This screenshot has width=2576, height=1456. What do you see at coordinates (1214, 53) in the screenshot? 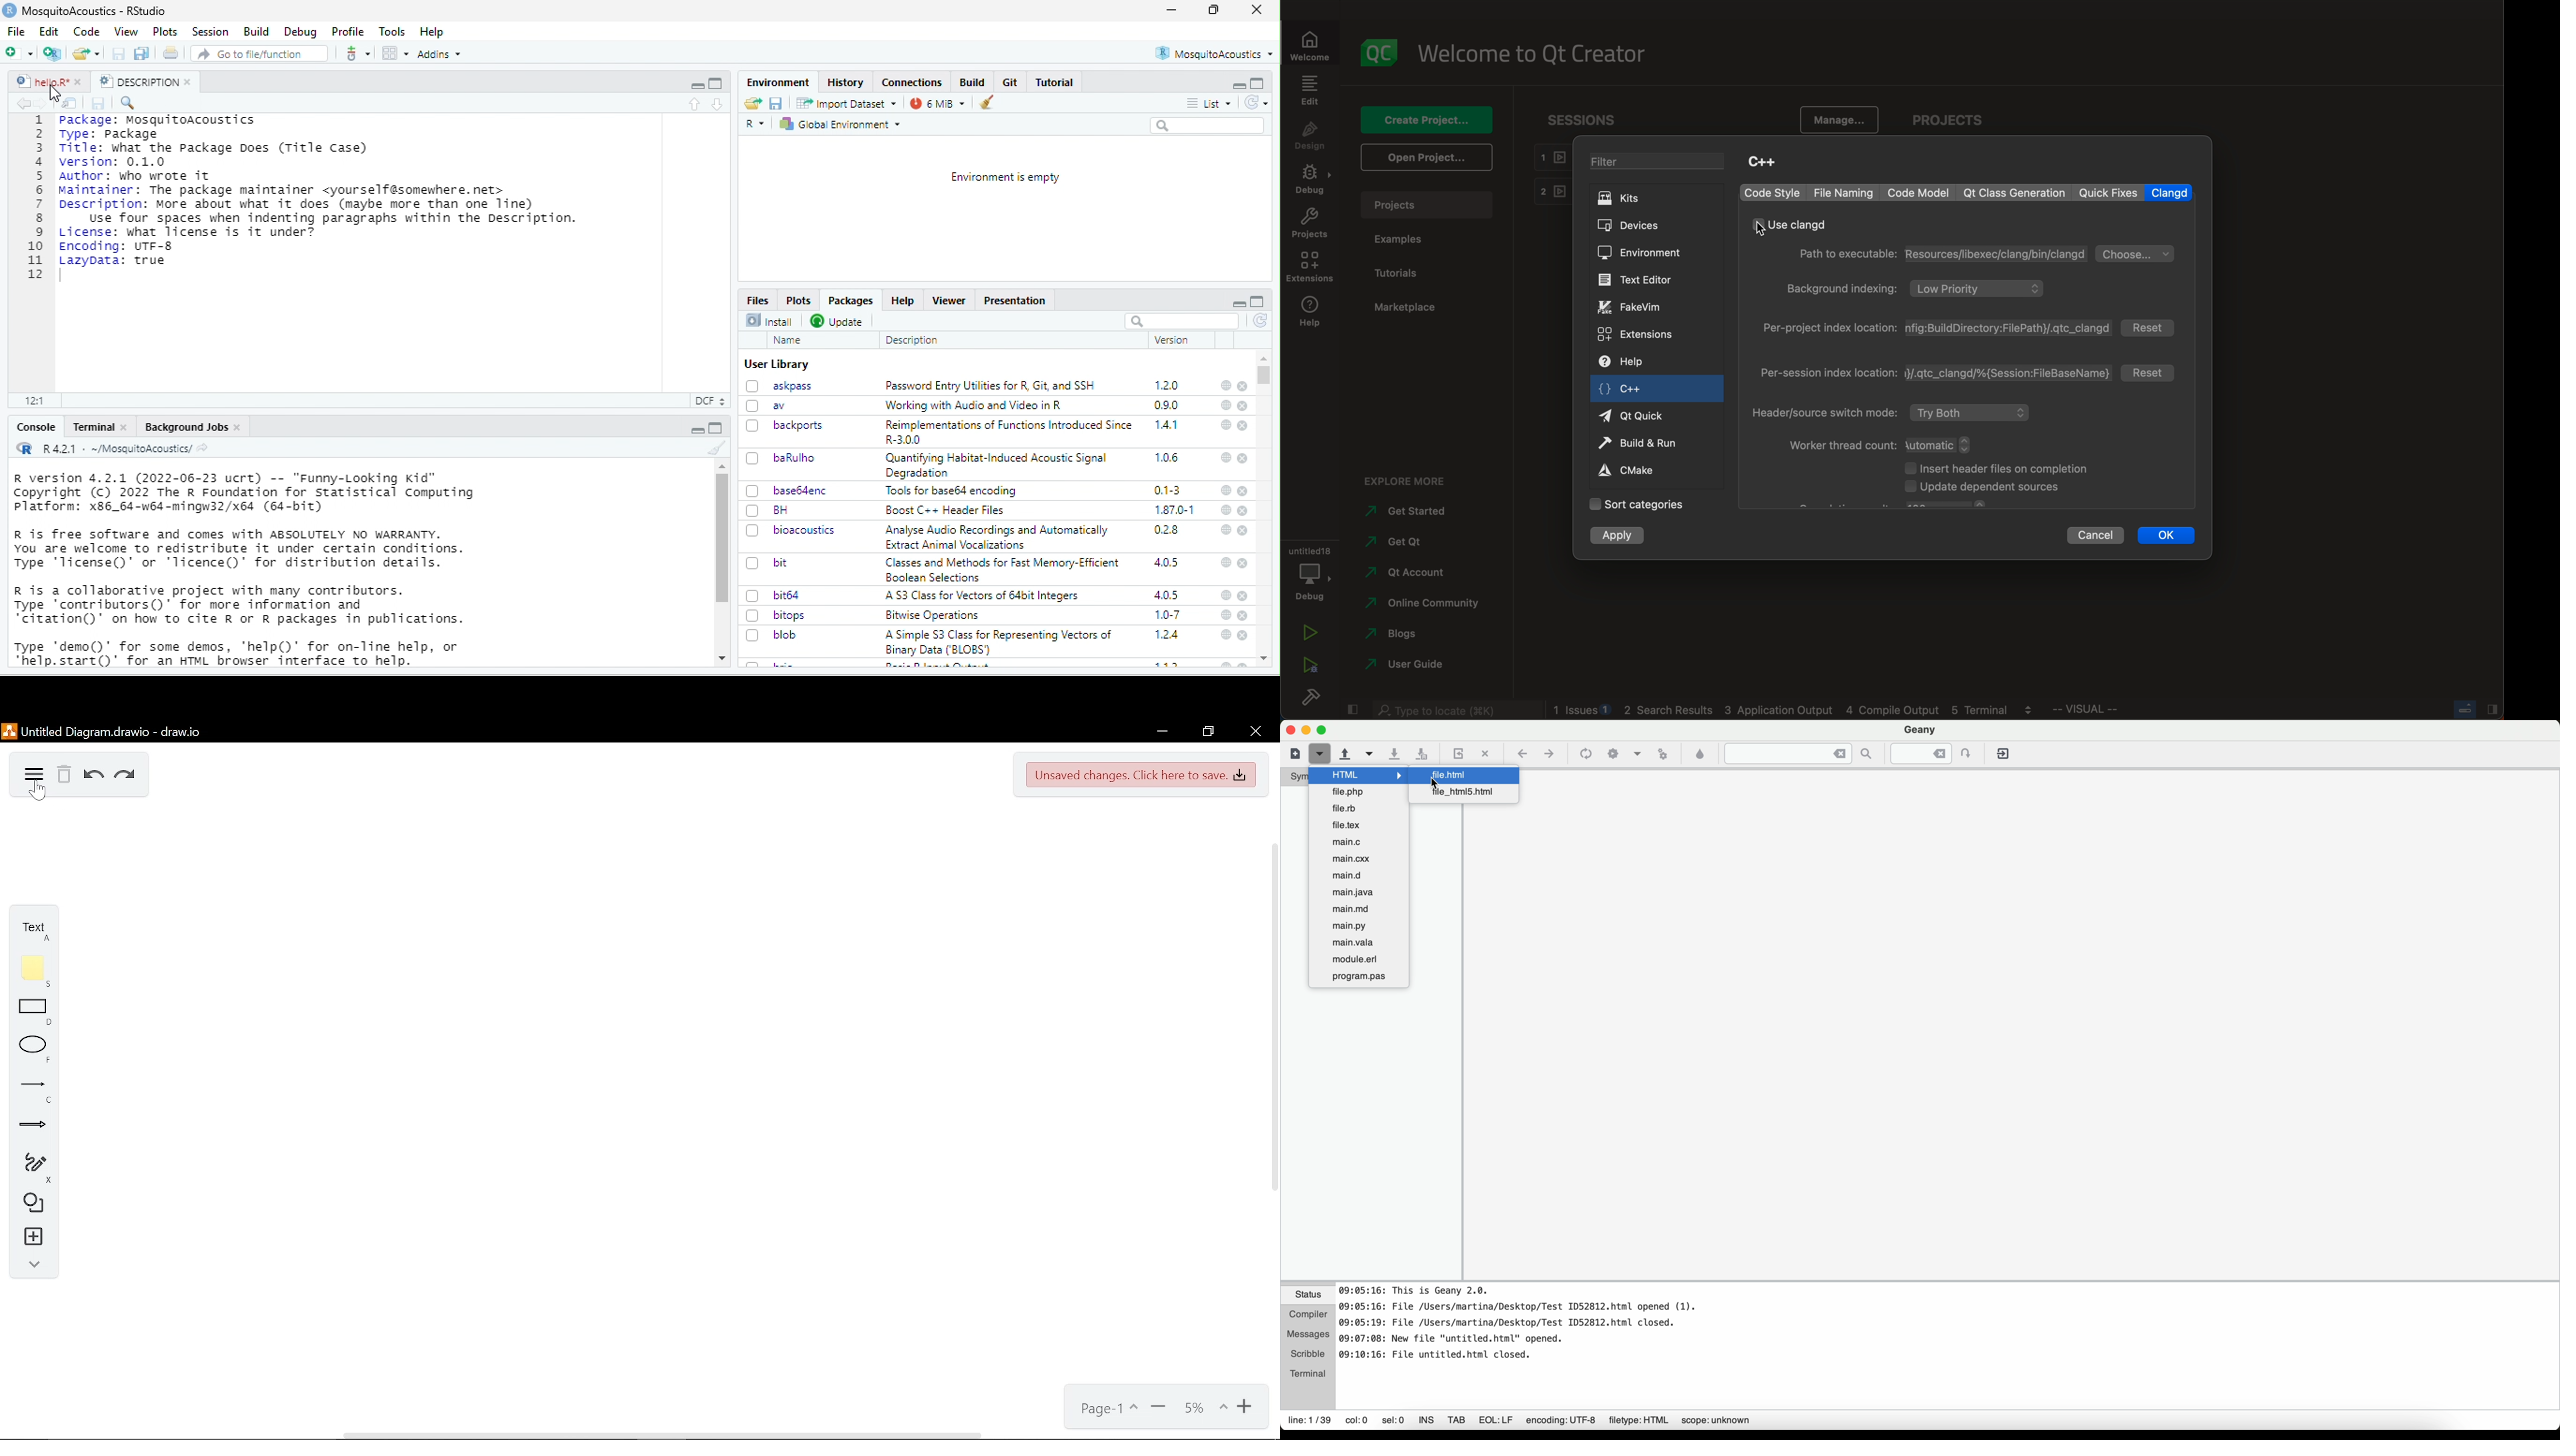
I see `MosquitoAcoustics` at bounding box center [1214, 53].